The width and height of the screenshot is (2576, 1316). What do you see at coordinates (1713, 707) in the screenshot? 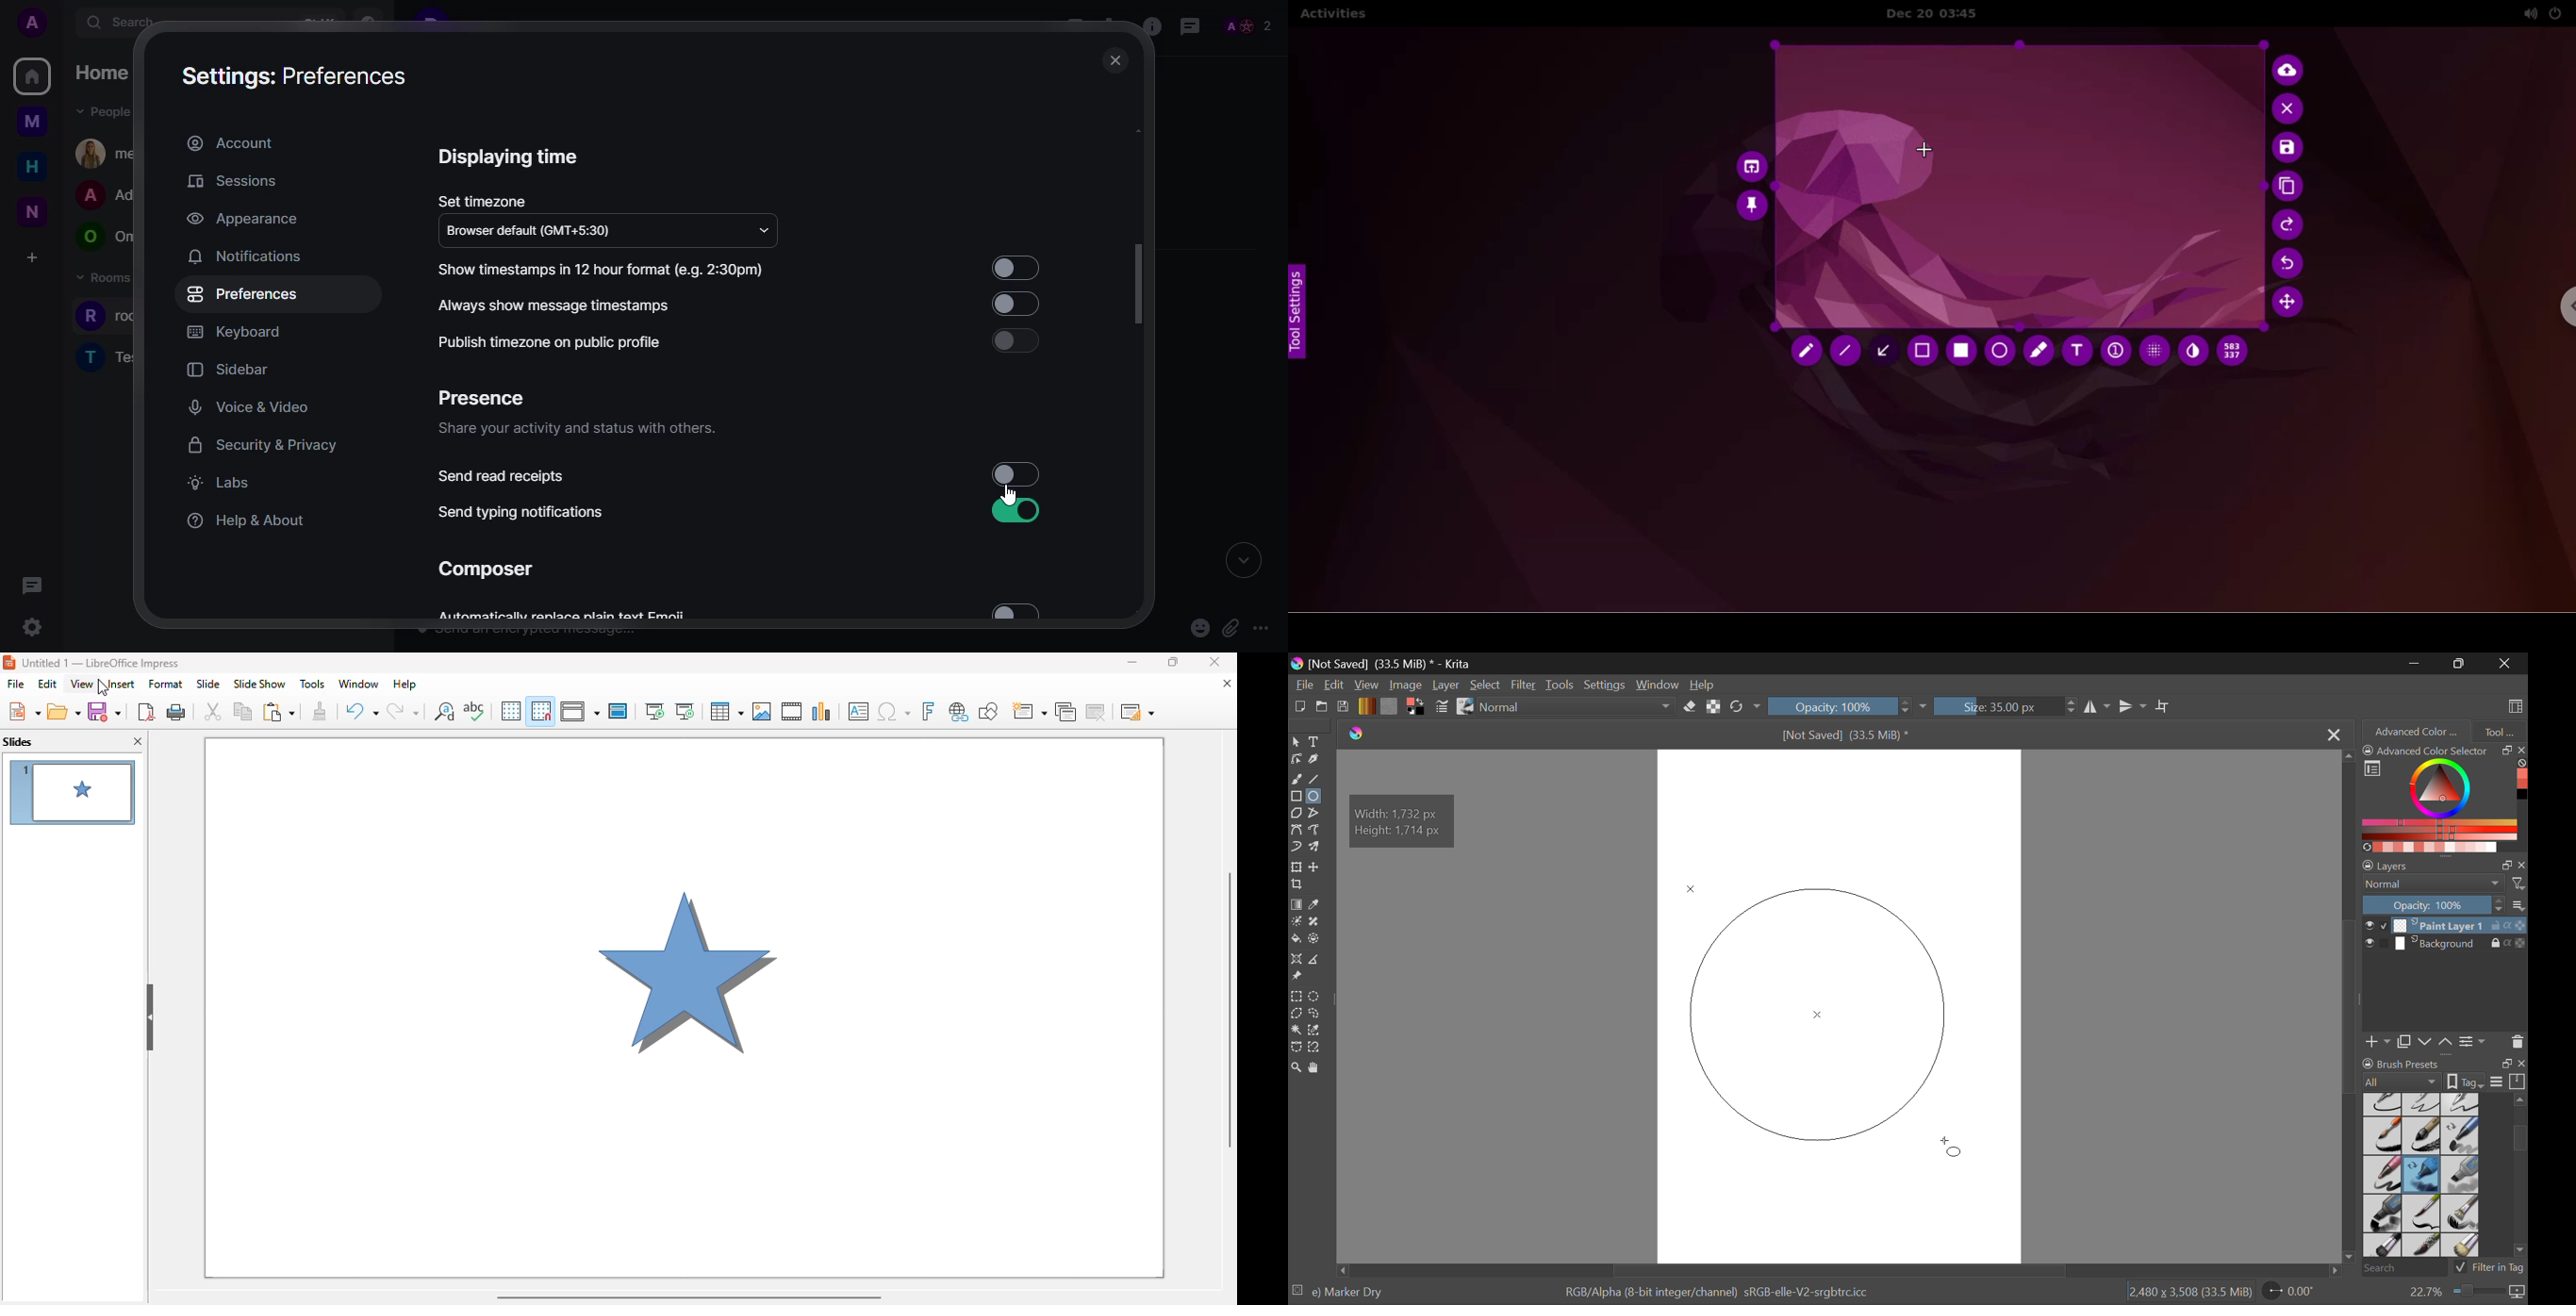
I see `Preserve Alpha` at bounding box center [1713, 707].